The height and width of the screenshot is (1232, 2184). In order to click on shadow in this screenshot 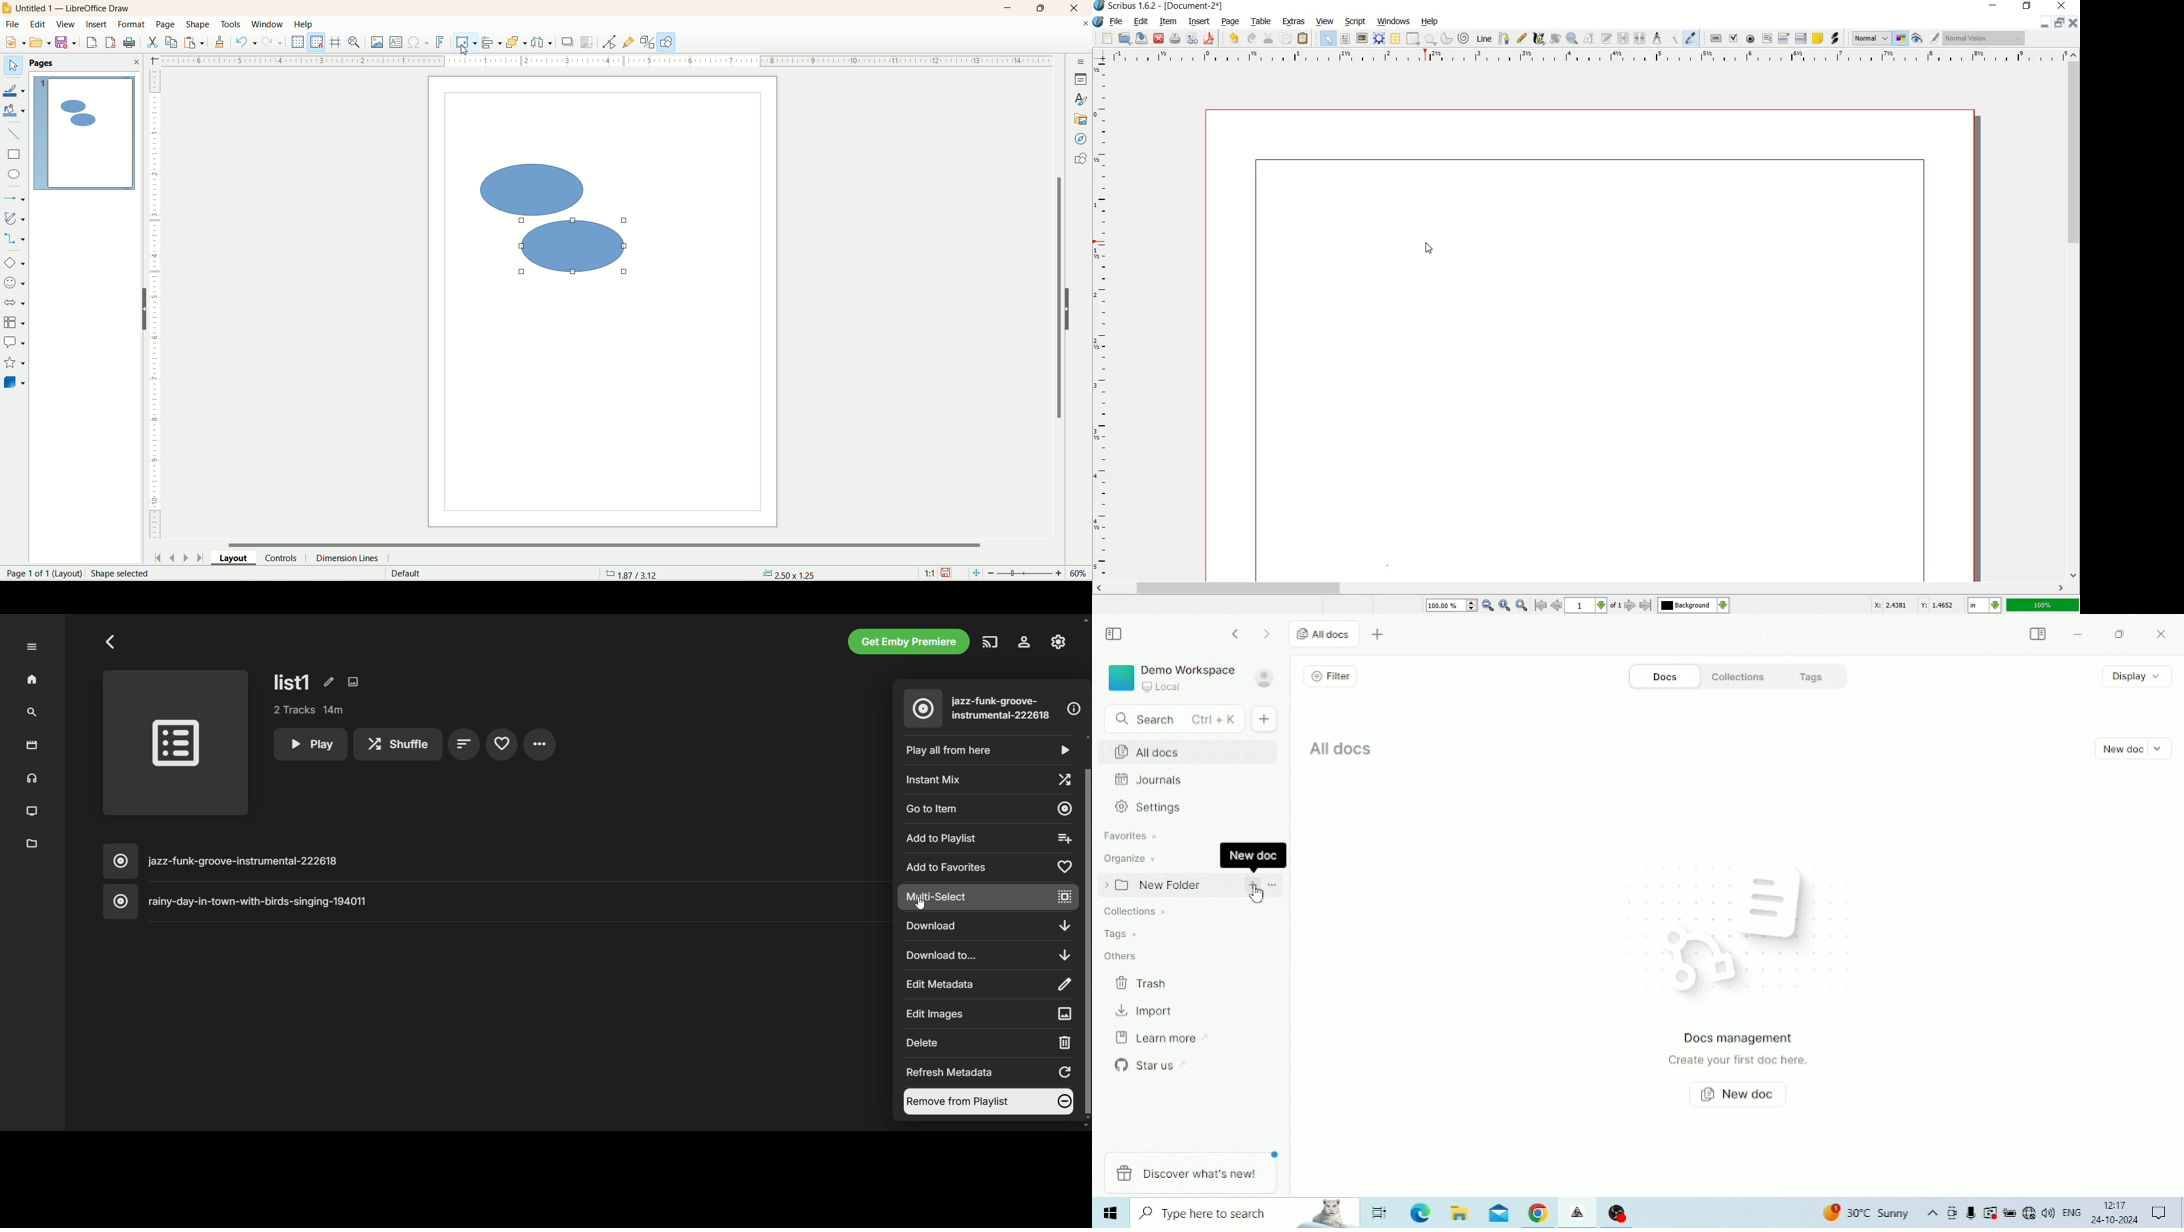, I will do `click(566, 43)`.